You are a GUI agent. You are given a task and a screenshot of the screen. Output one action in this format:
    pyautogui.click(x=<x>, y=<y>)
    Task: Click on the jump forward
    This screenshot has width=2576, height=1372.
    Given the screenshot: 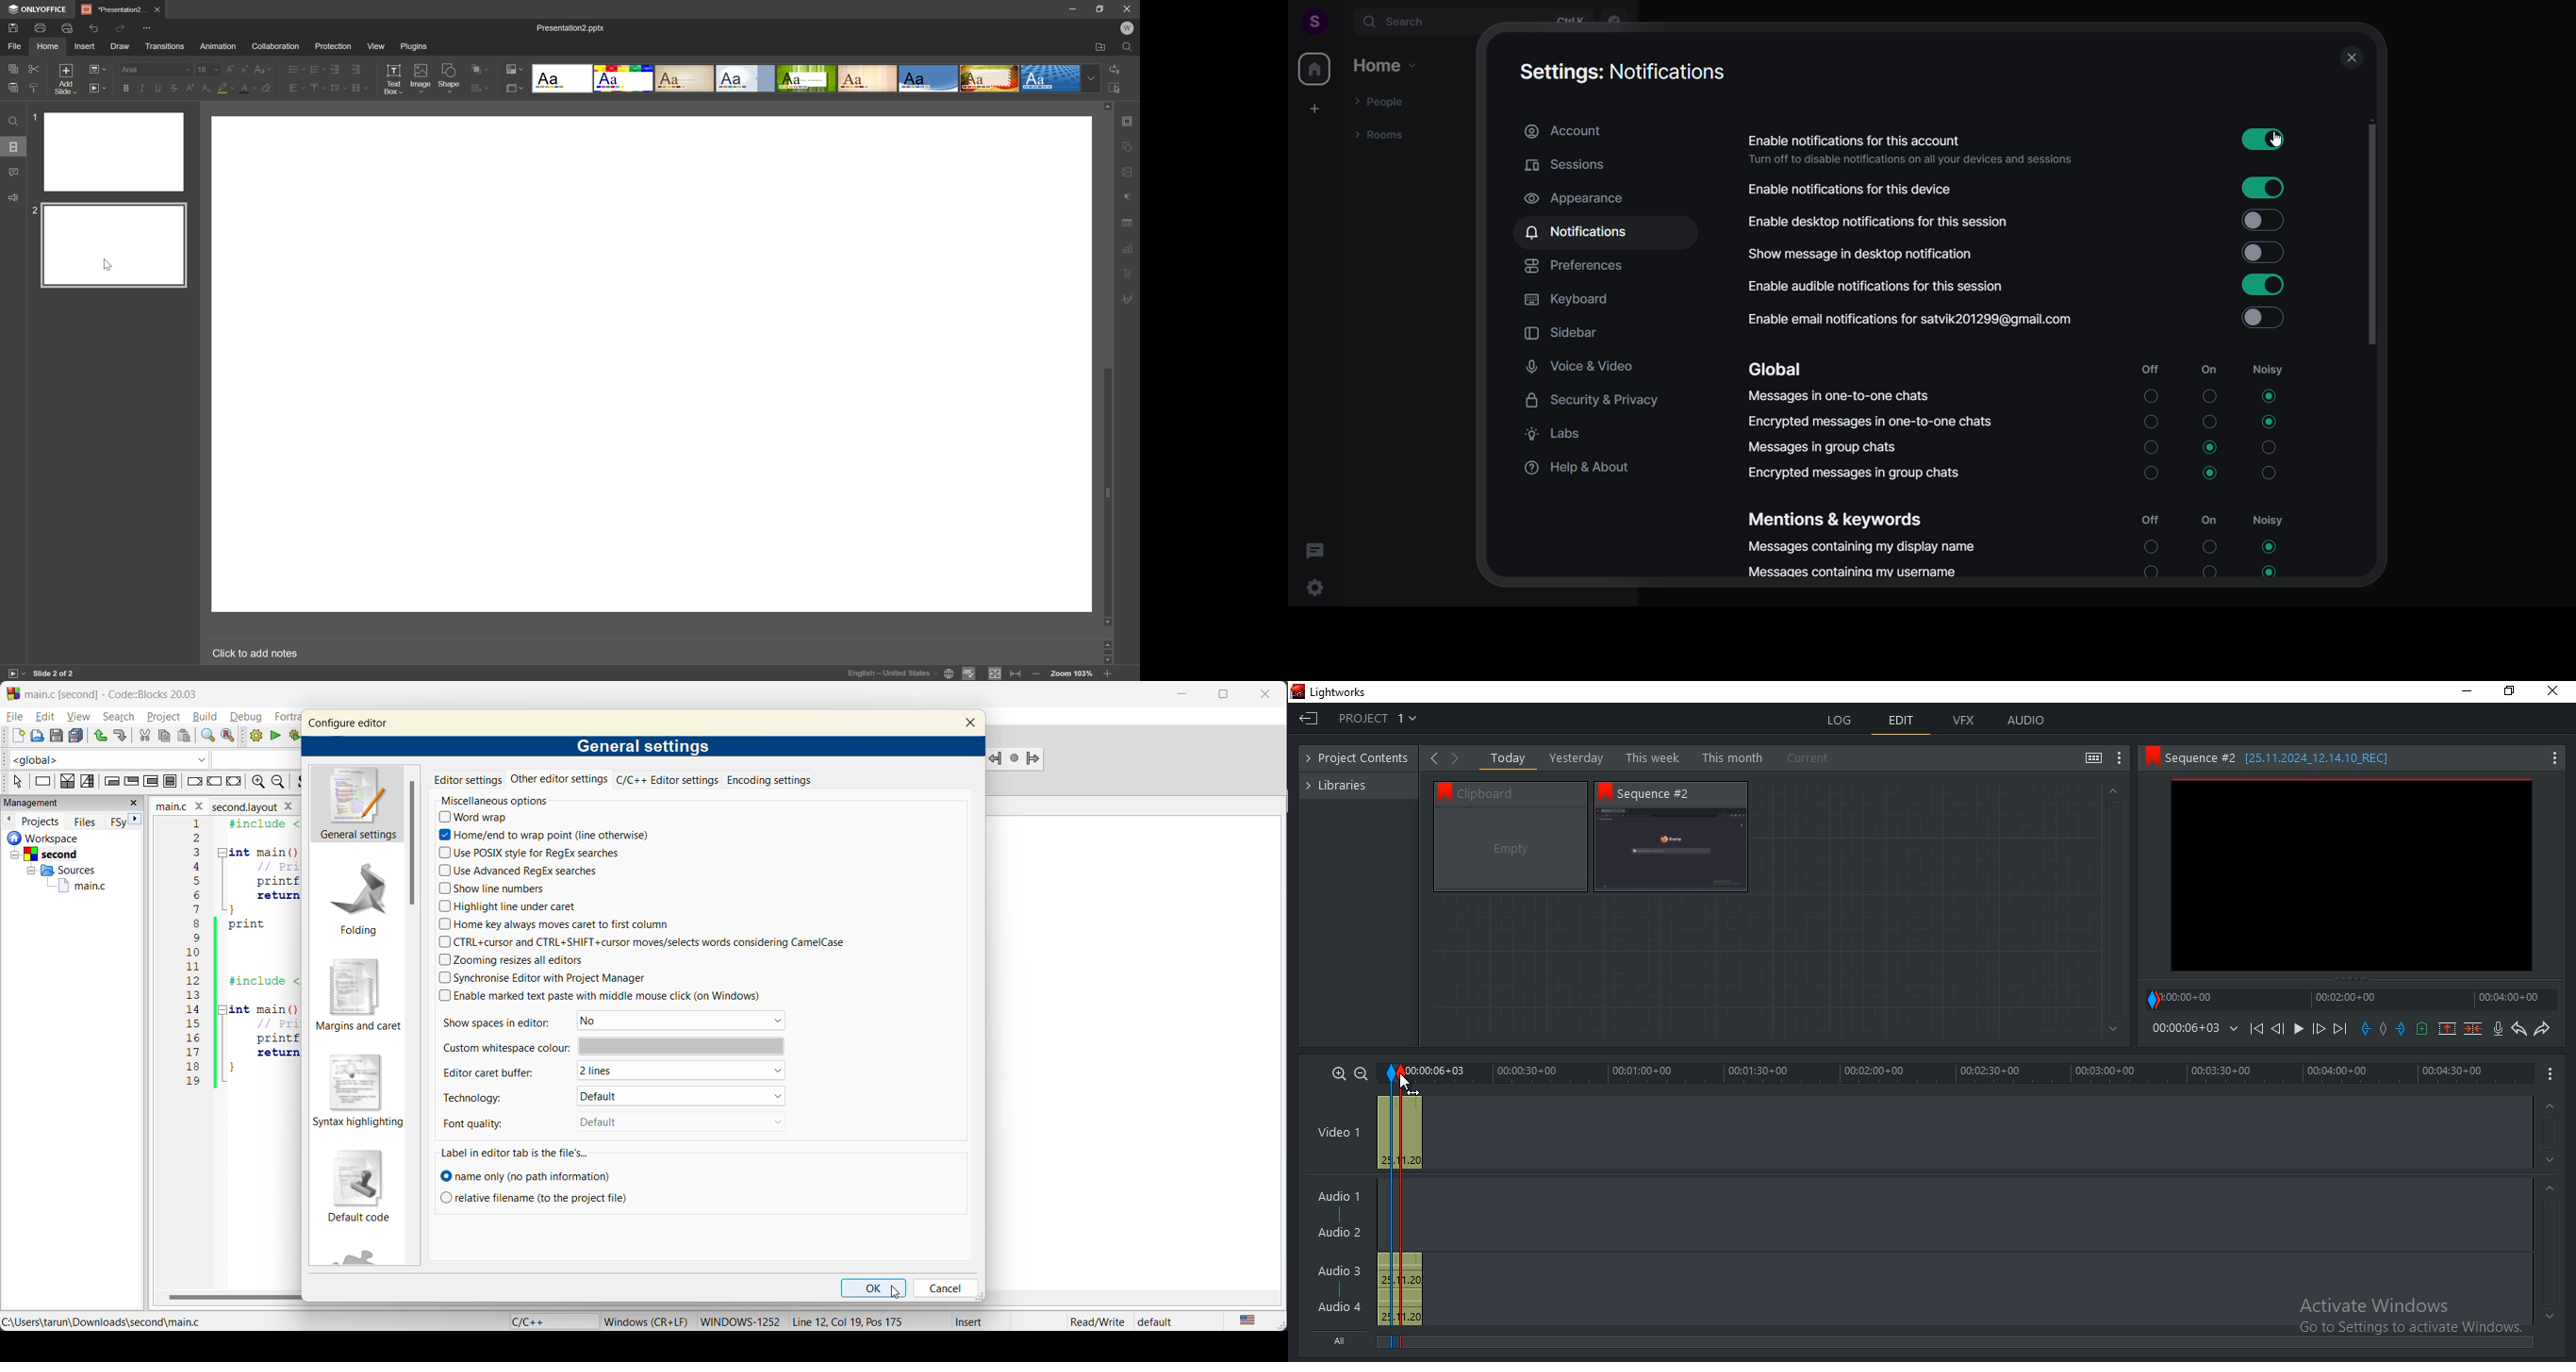 What is the action you would take?
    pyautogui.click(x=1040, y=757)
    